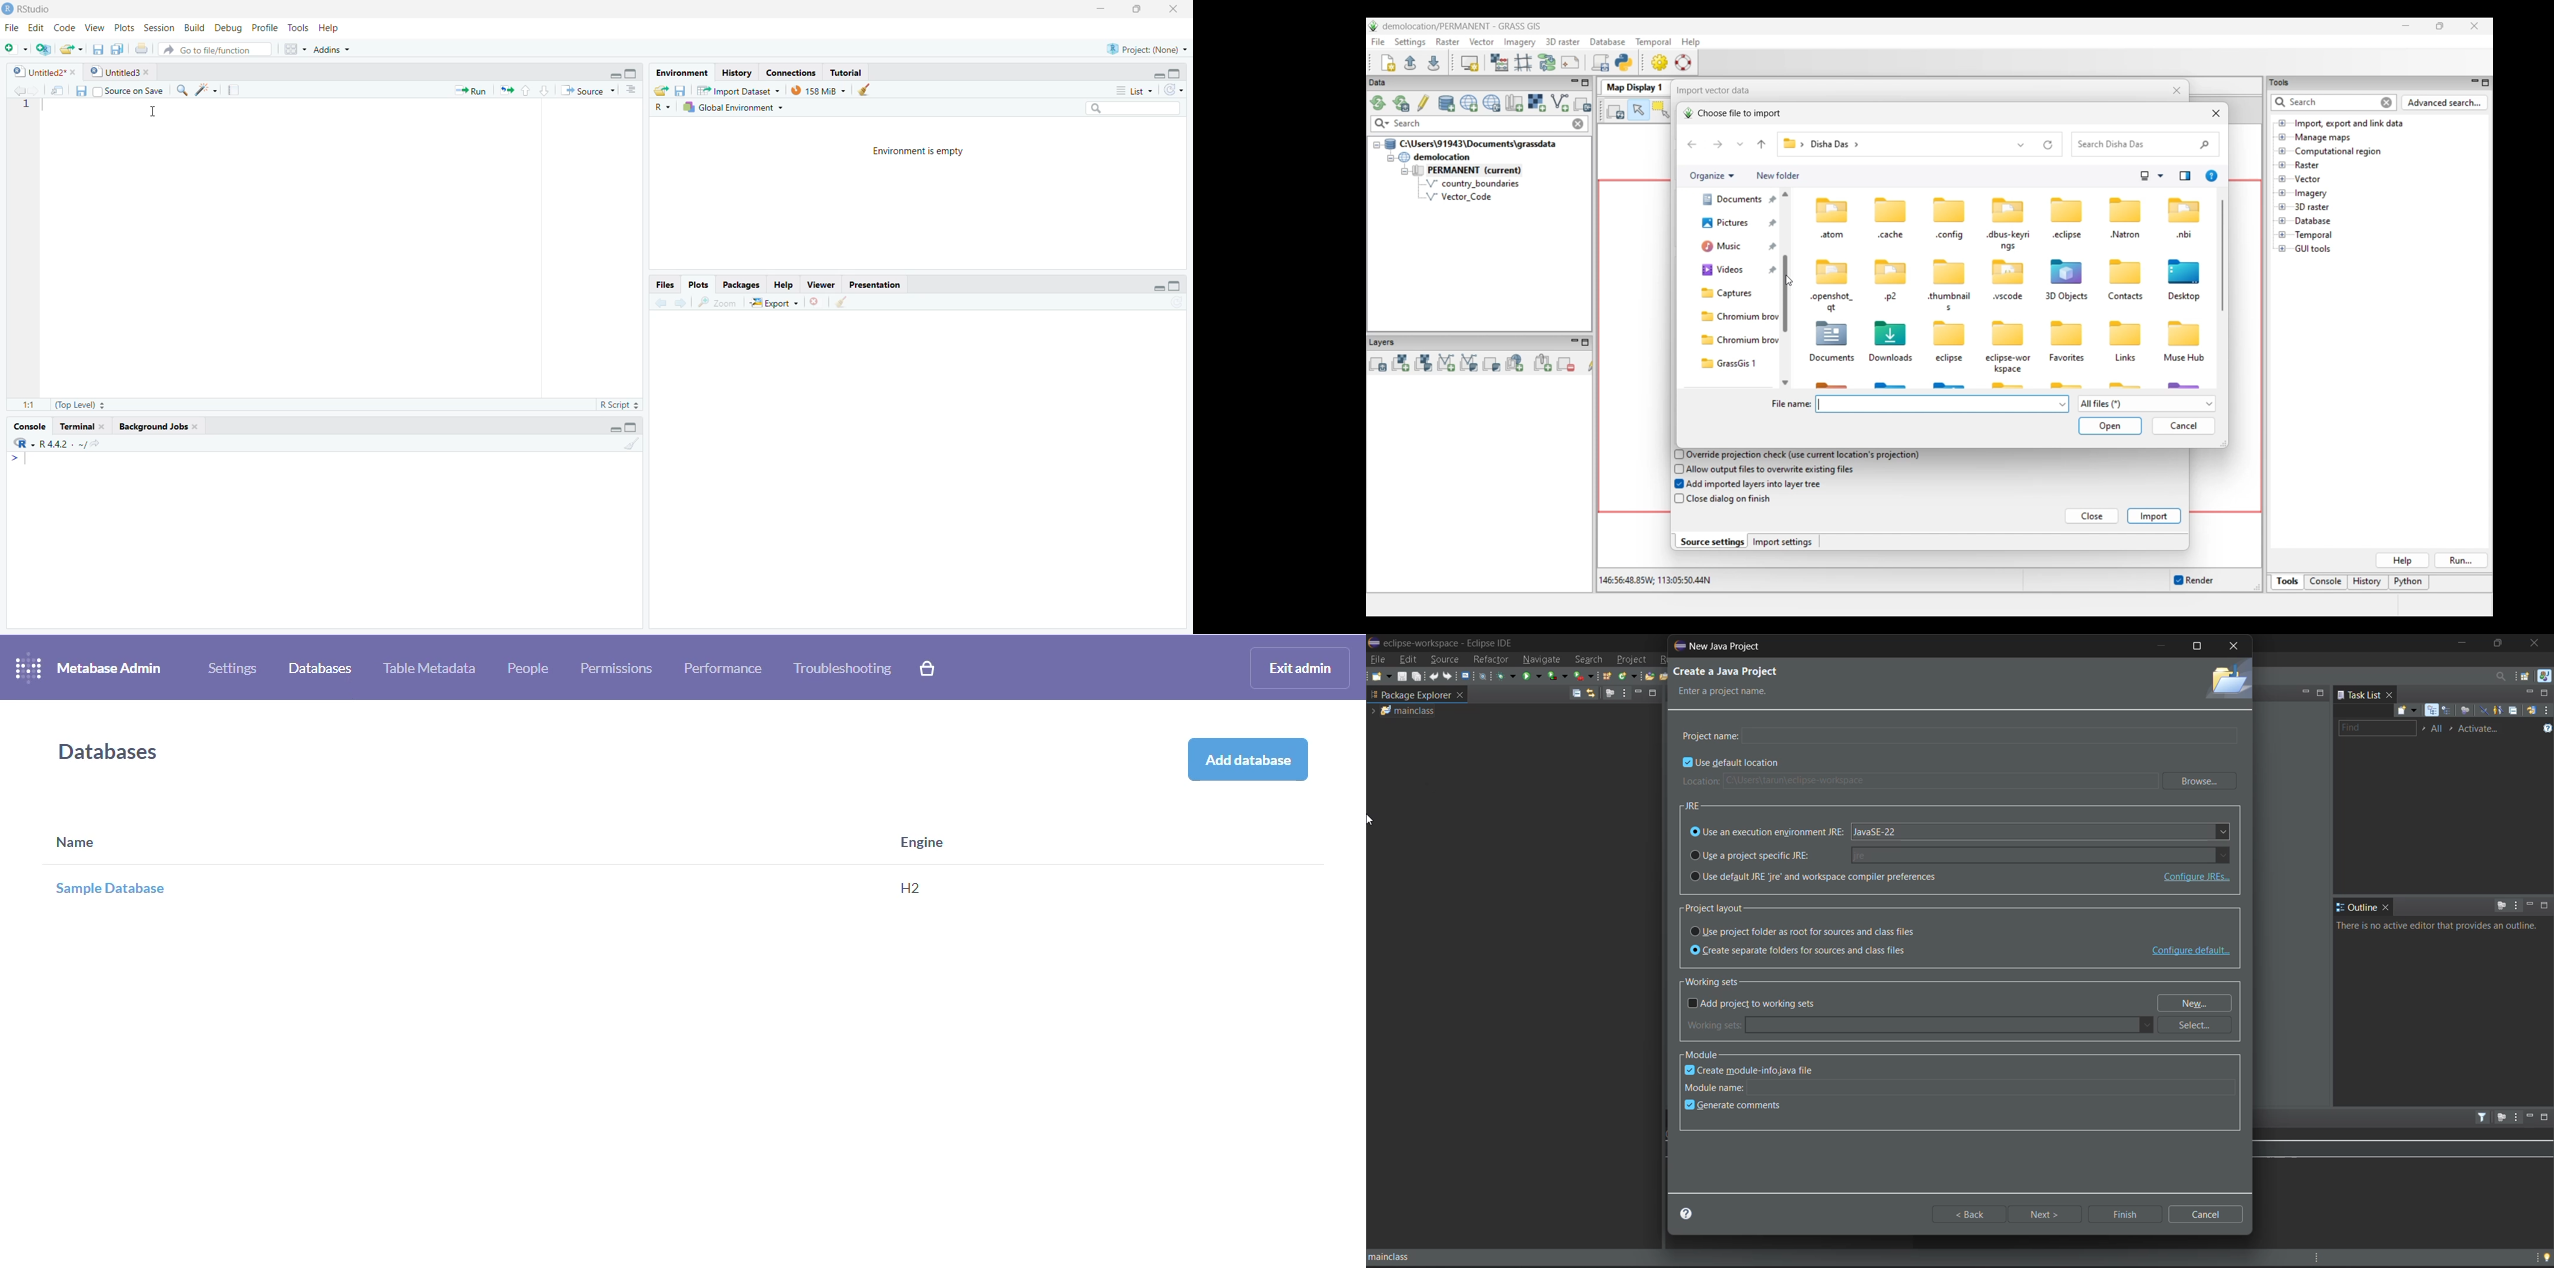 The width and height of the screenshot is (2576, 1288). Describe the element at coordinates (1166, 283) in the screenshot. I see `` at that location.